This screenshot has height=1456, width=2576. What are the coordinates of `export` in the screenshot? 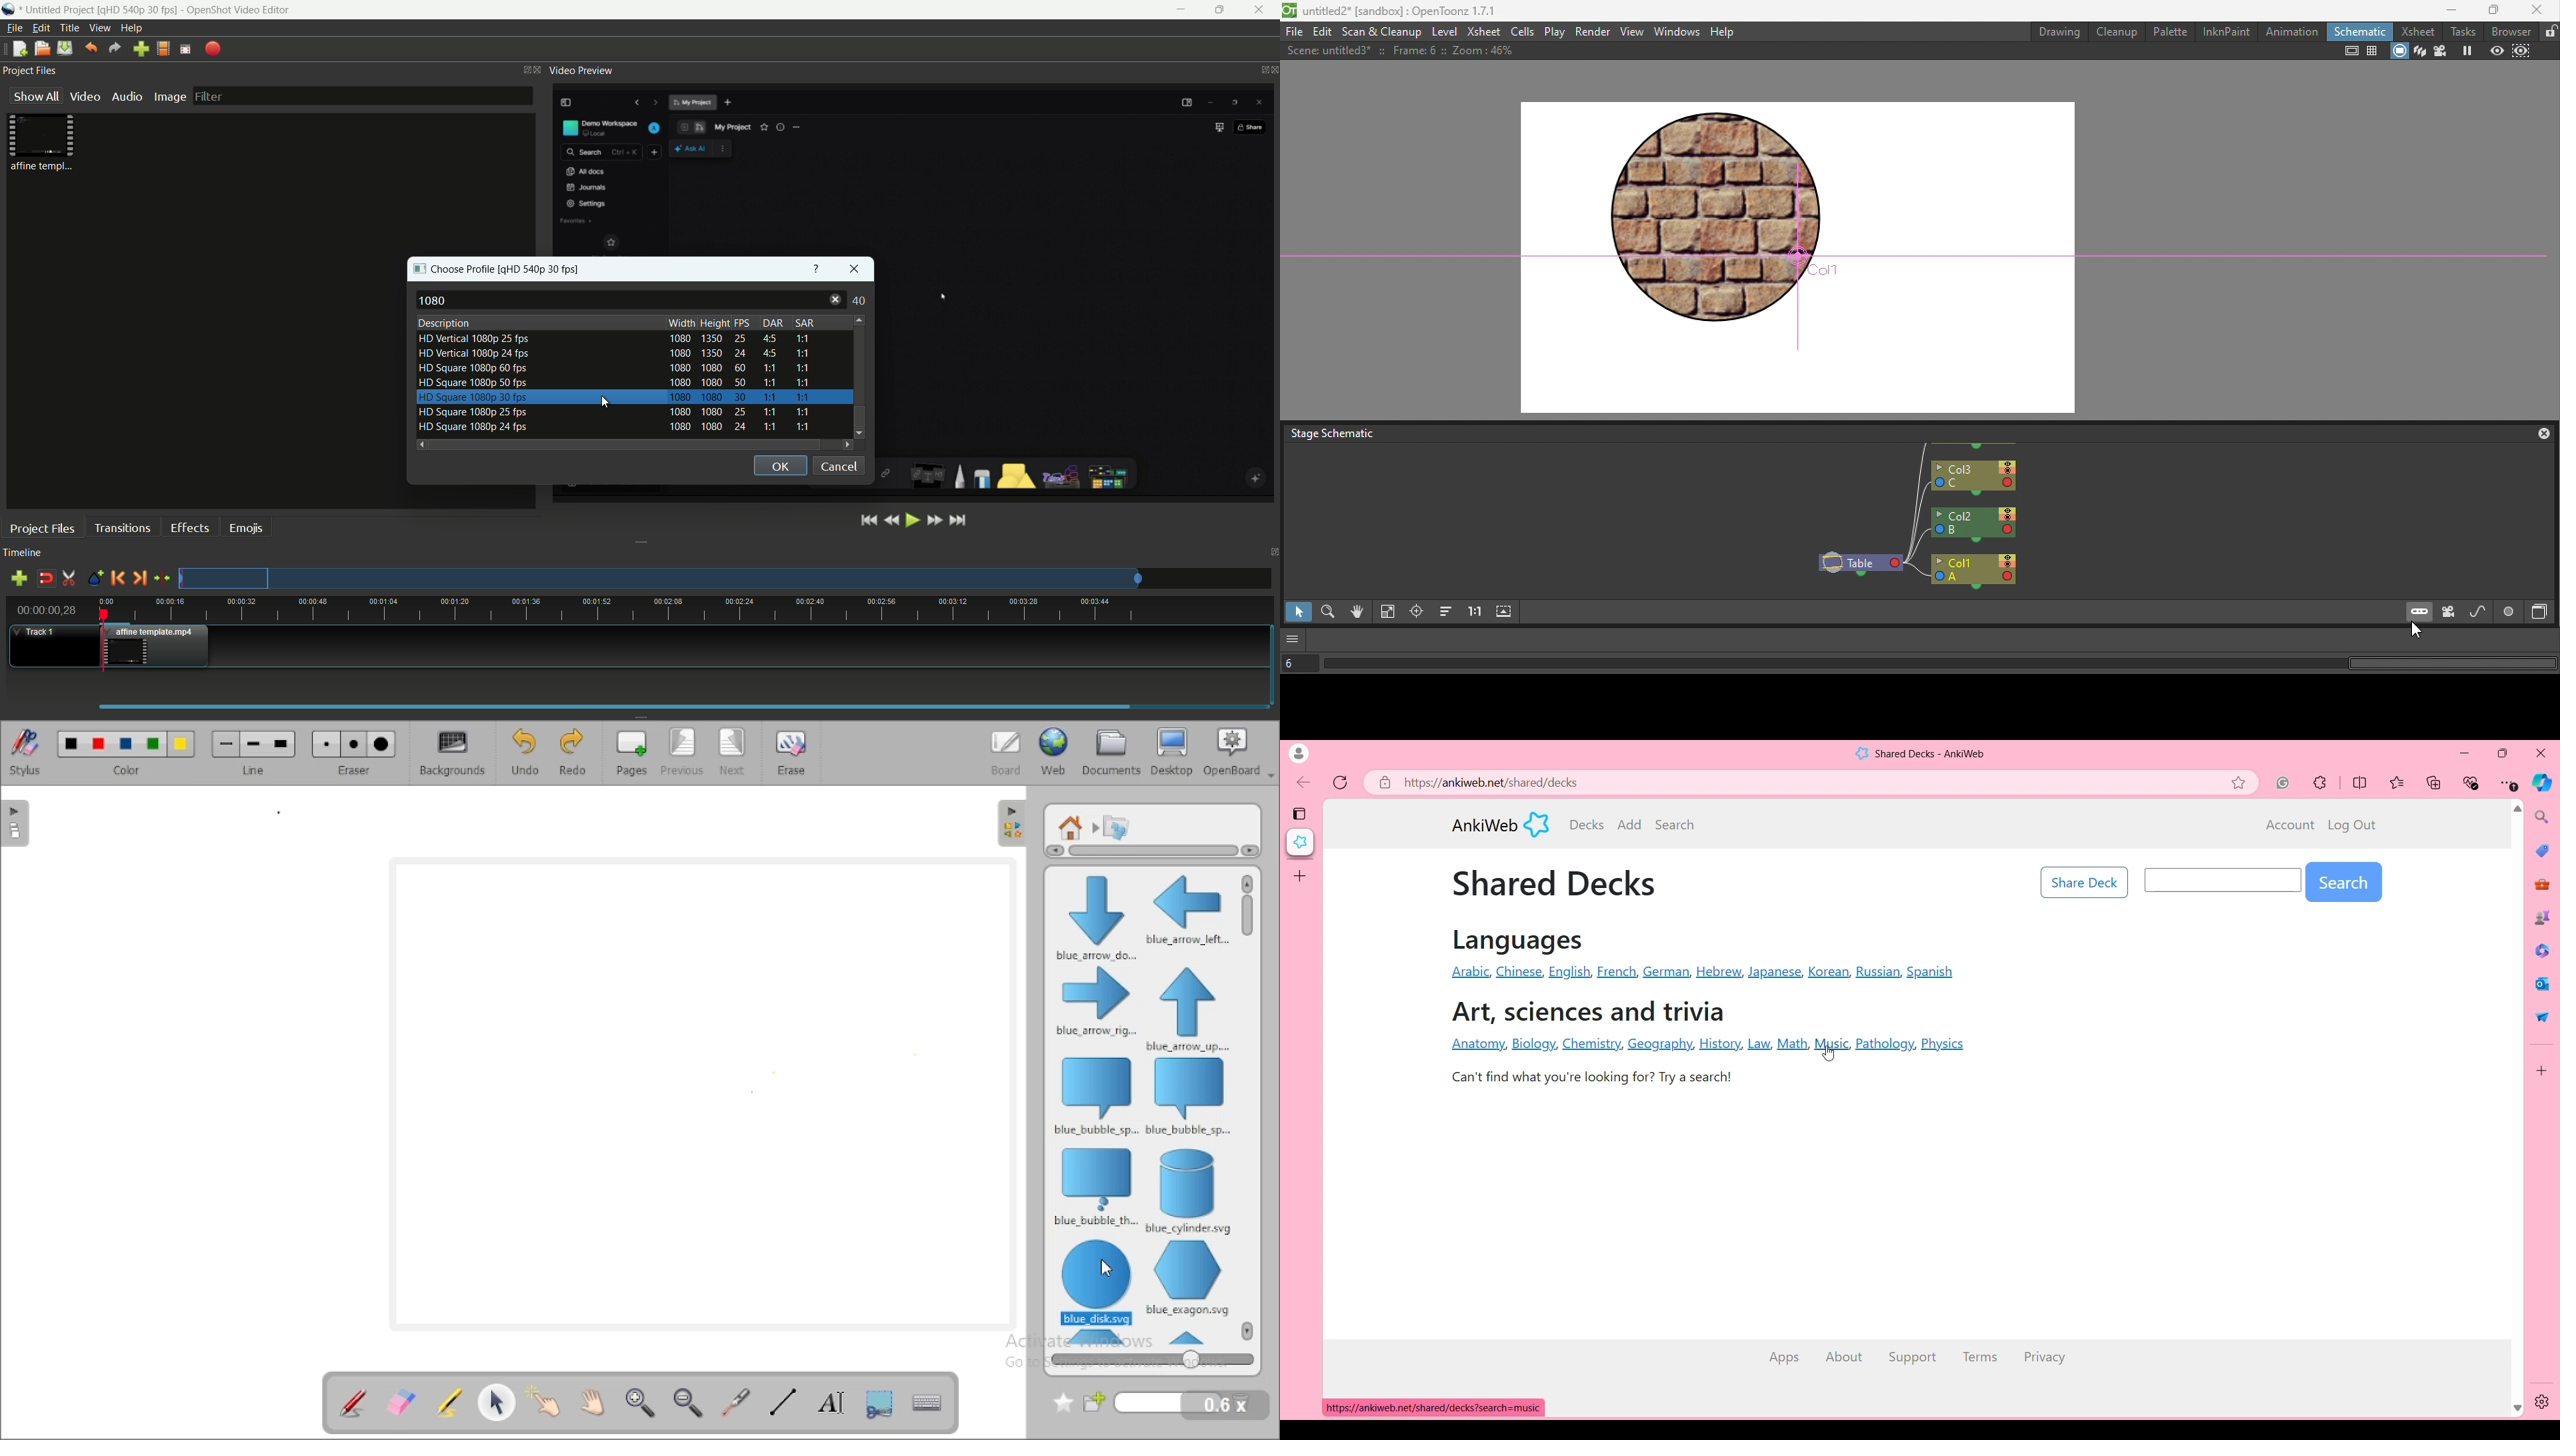 It's located at (211, 50).